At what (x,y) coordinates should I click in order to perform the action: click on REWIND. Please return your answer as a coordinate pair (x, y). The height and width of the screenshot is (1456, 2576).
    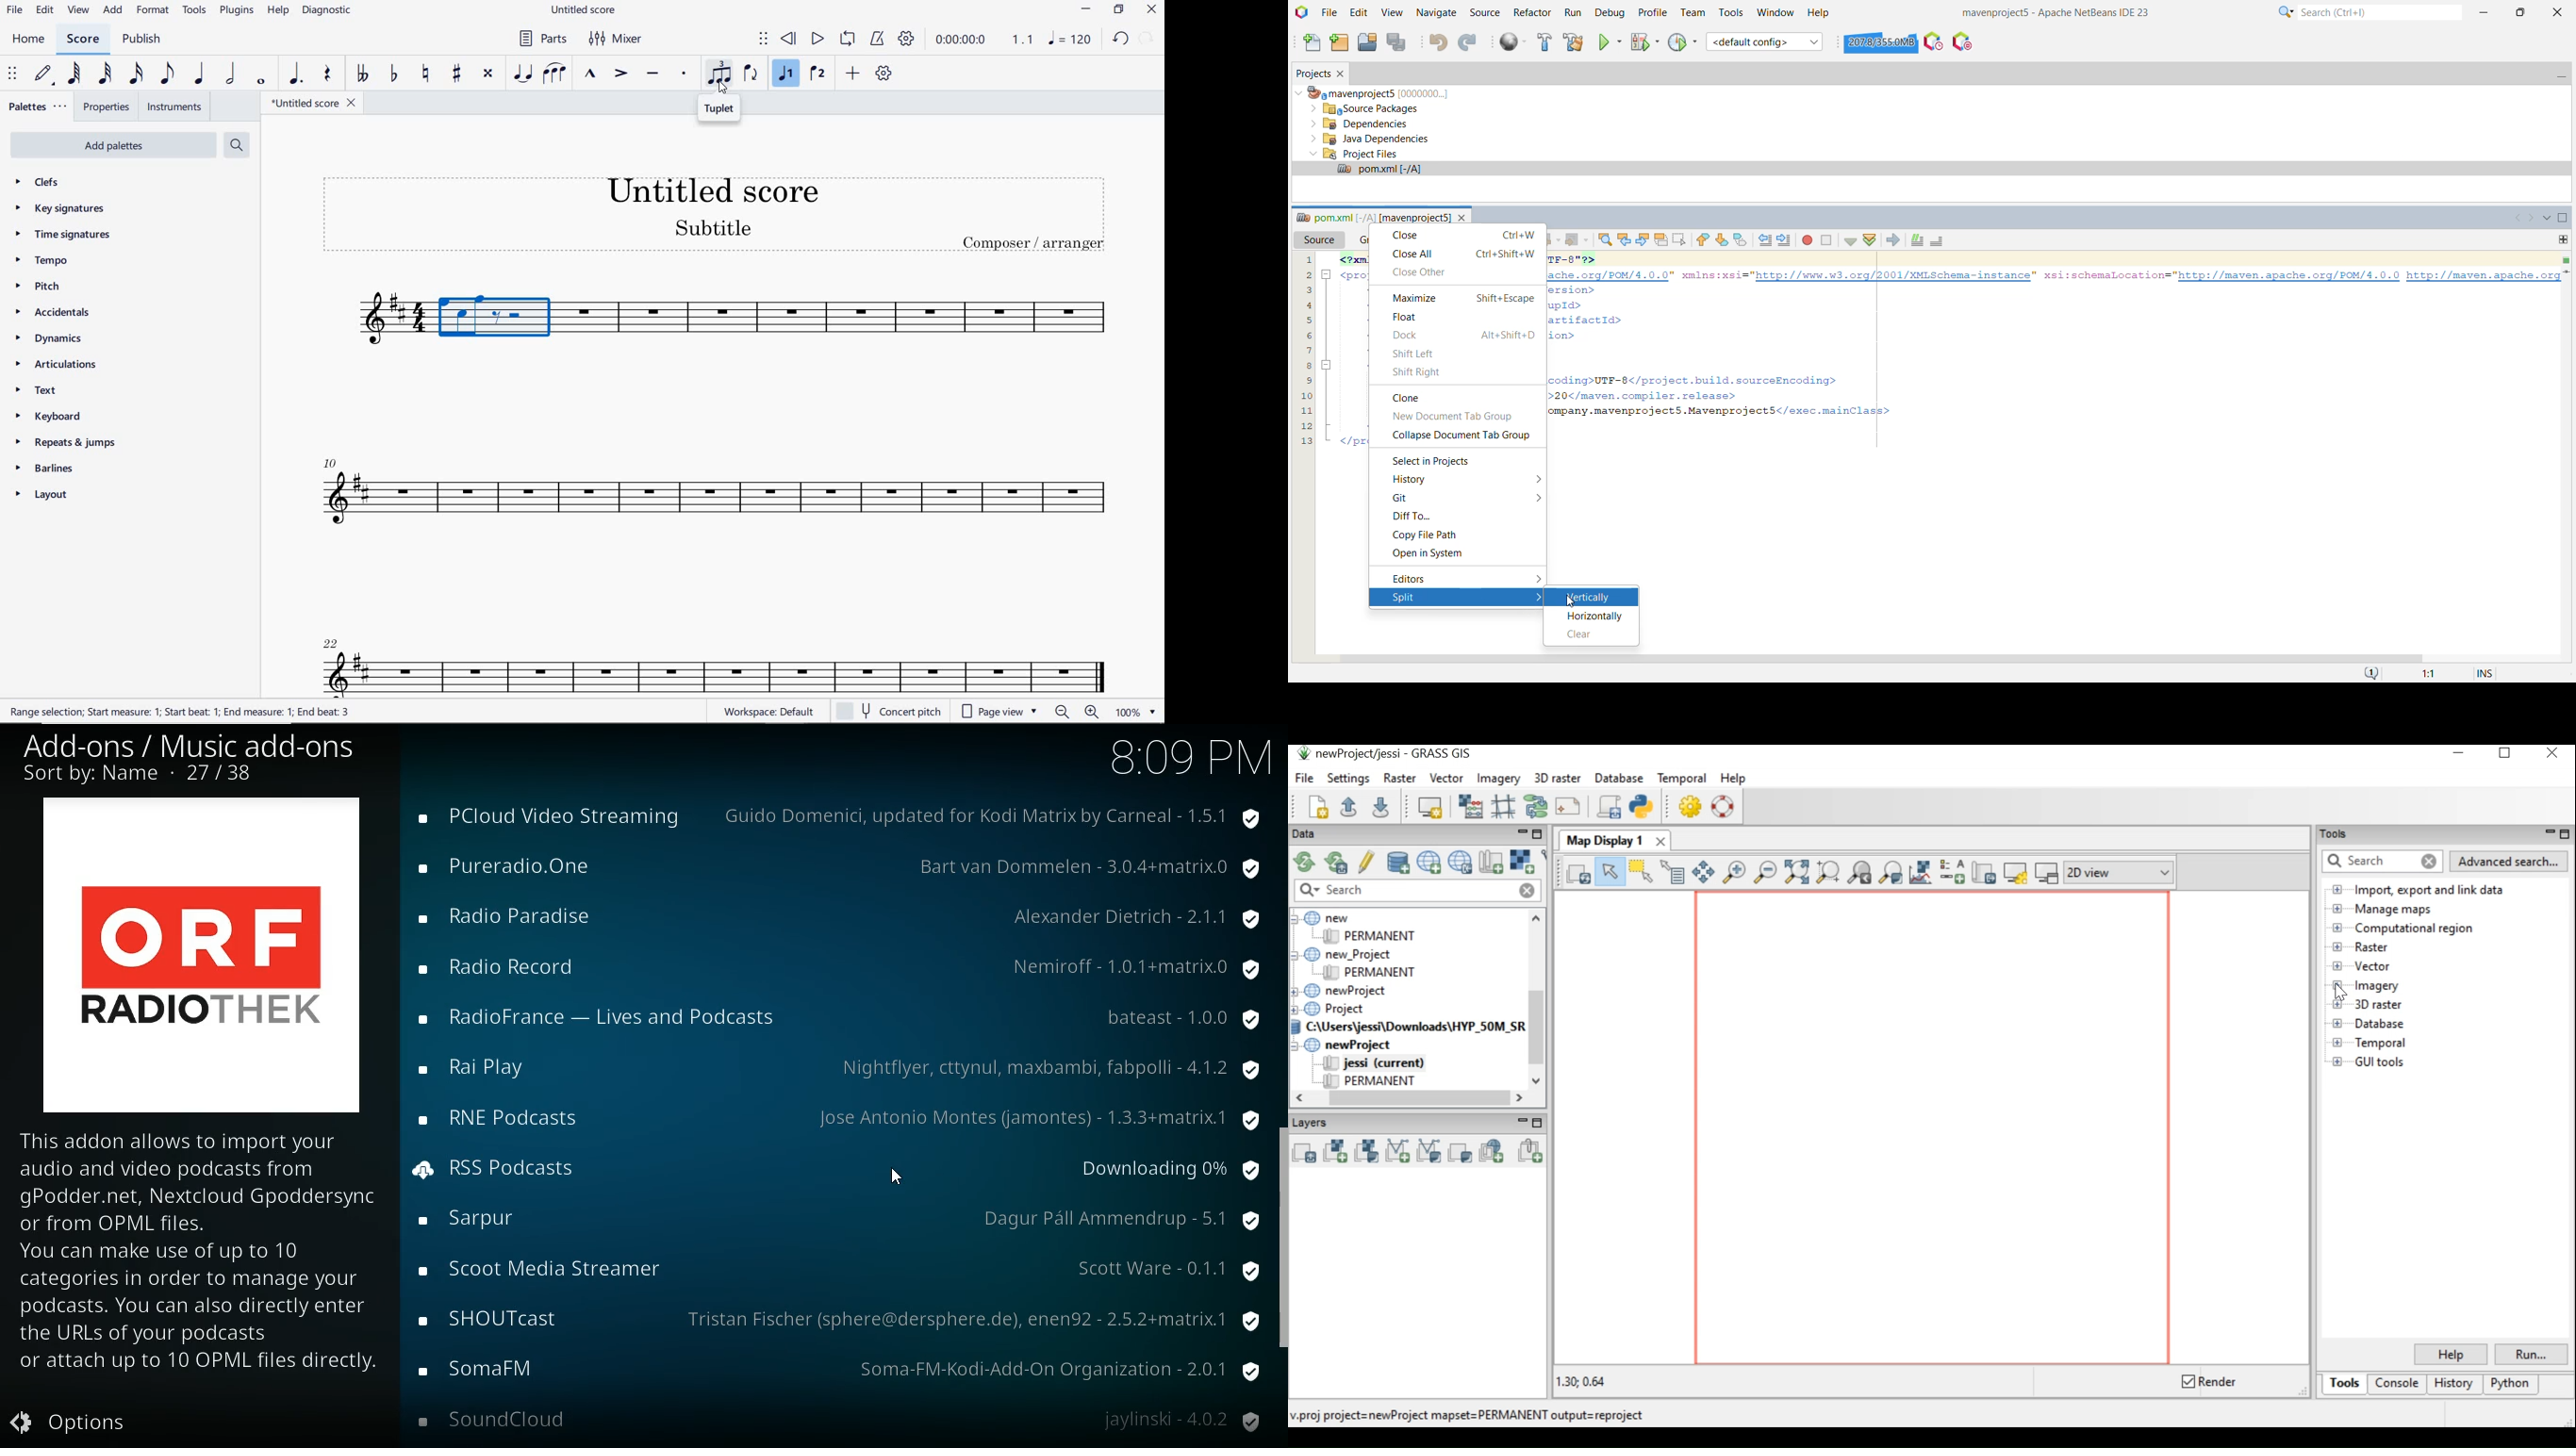
    Looking at the image, I should click on (791, 38).